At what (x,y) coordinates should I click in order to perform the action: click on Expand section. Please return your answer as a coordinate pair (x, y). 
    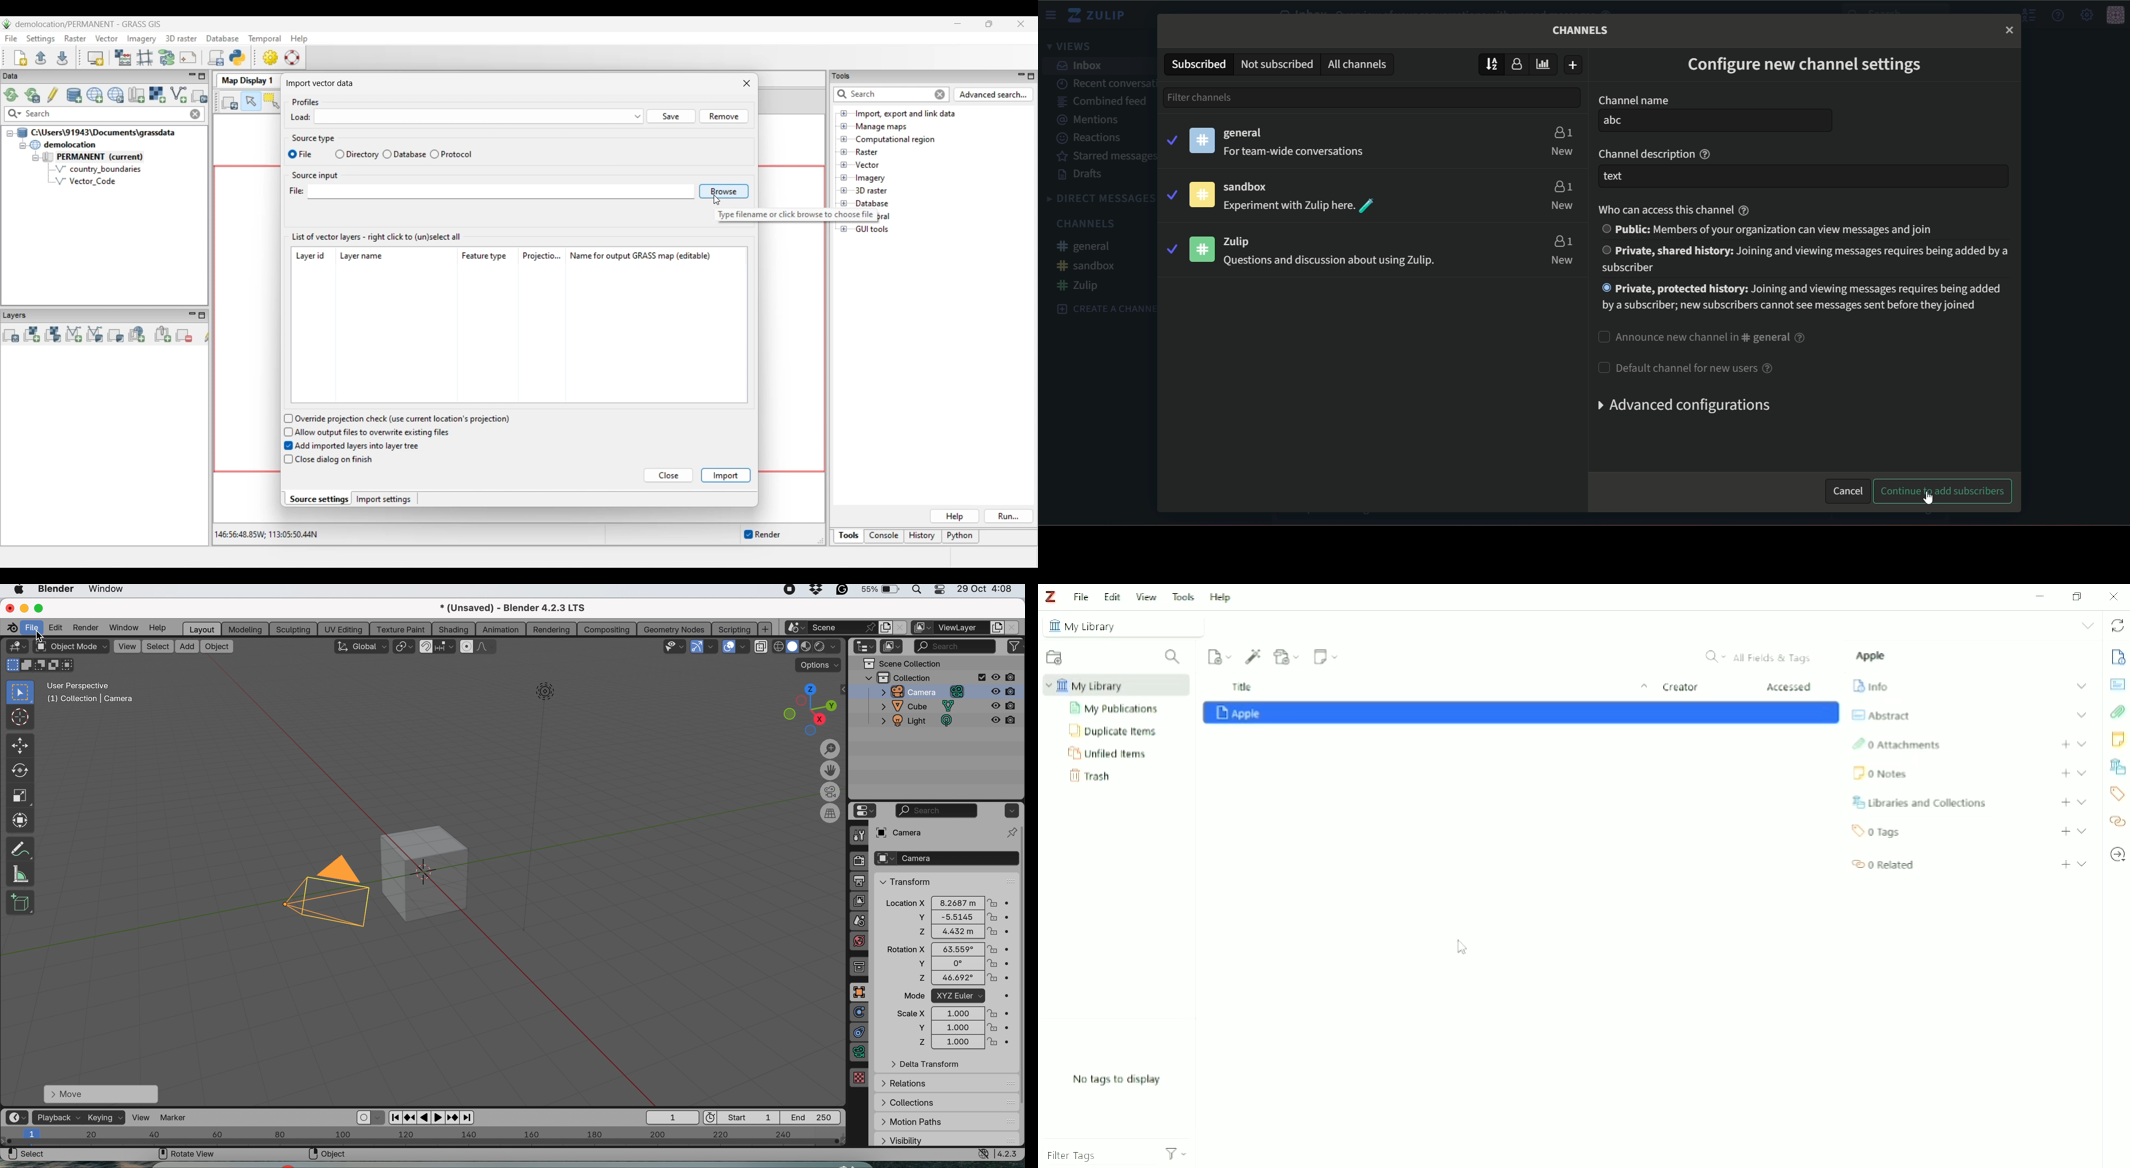
    Looking at the image, I should click on (2082, 802).